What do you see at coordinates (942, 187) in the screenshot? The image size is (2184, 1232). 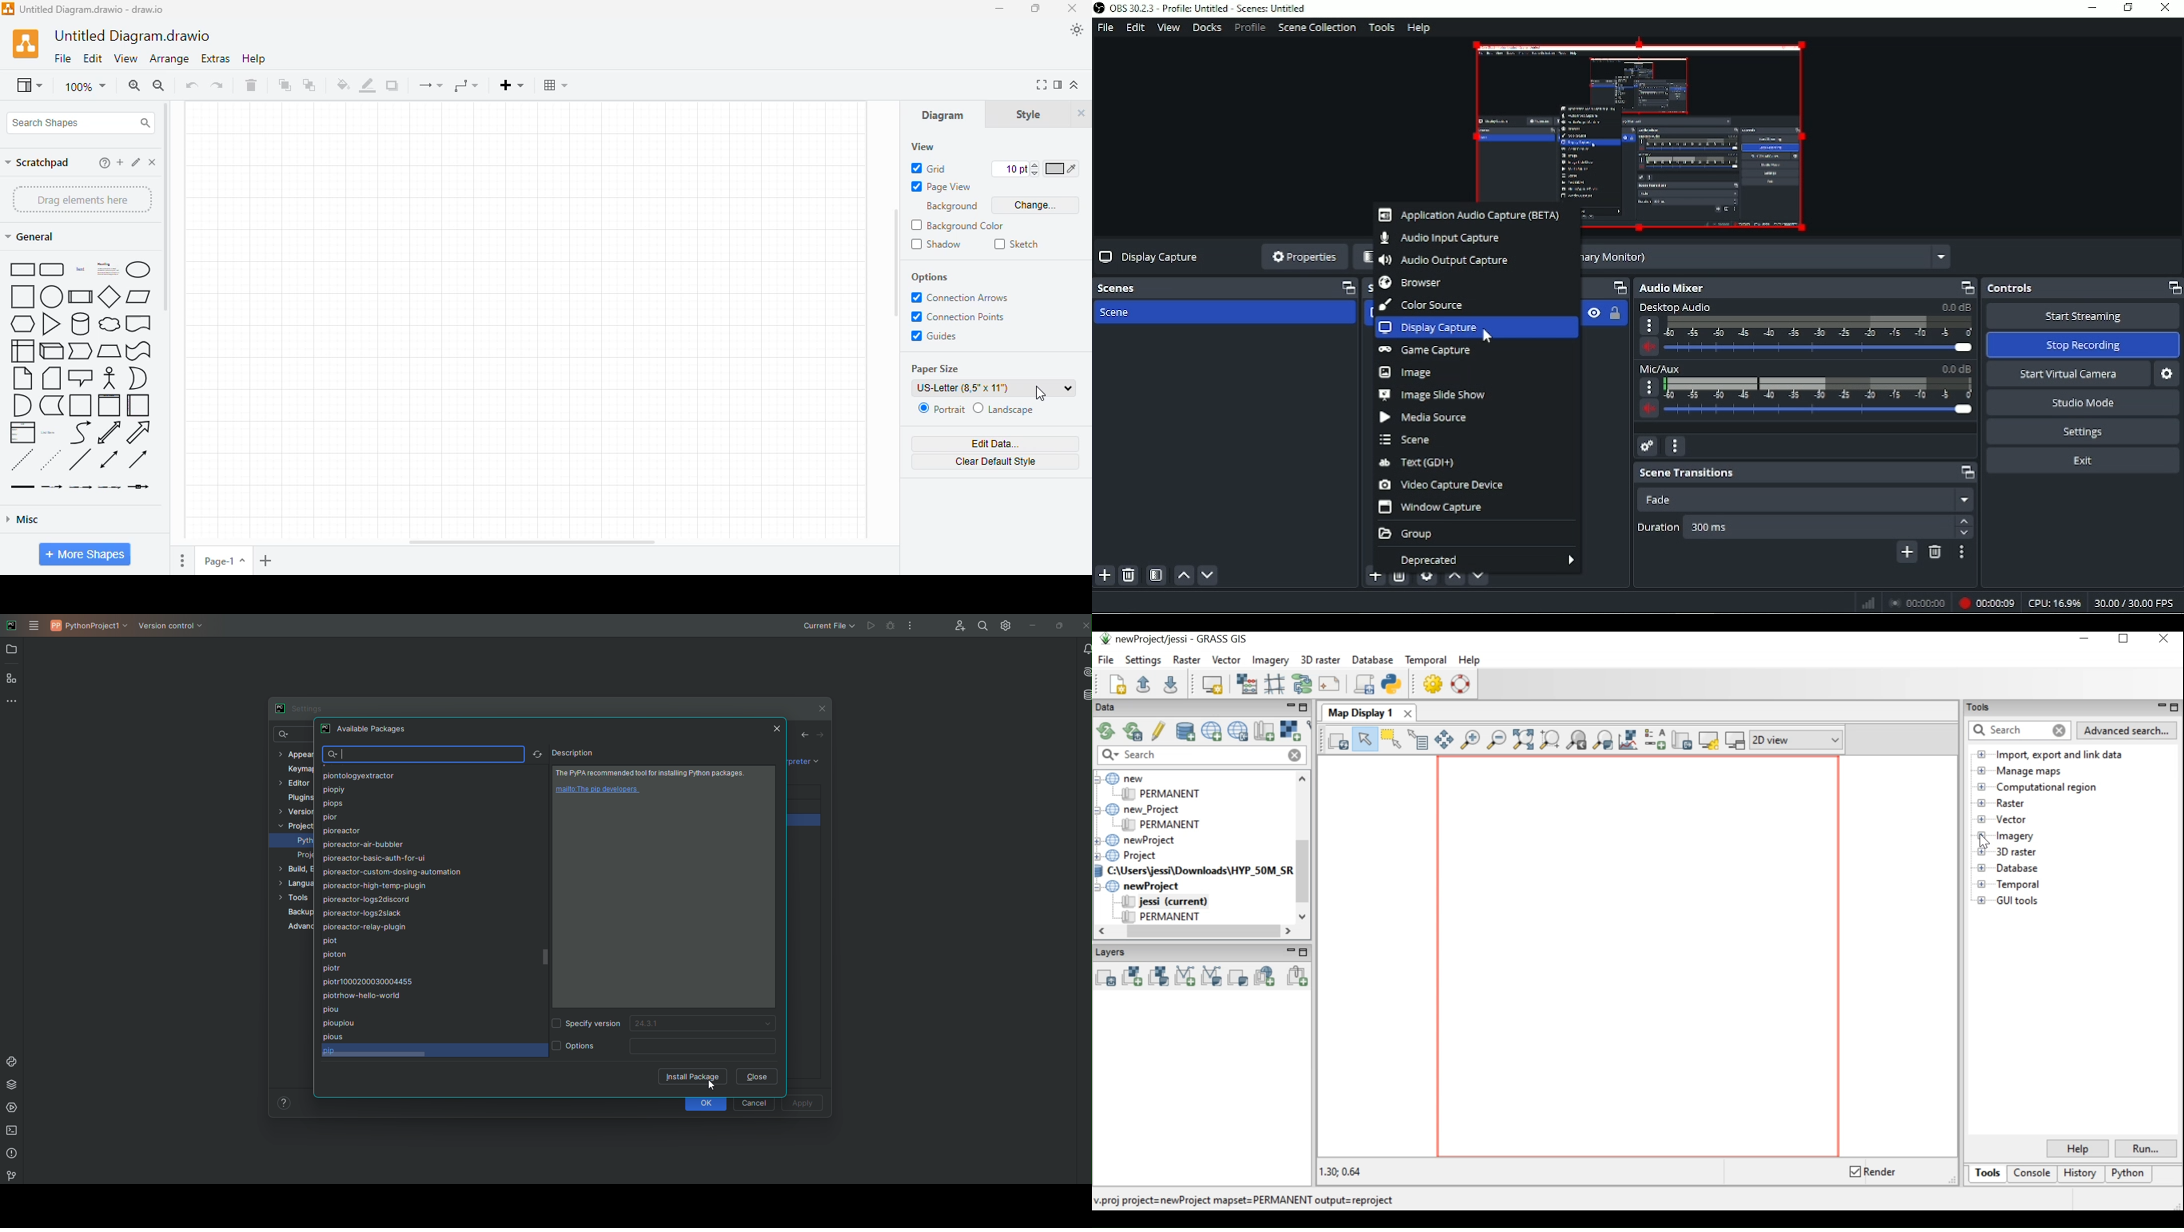 I see `page view` at bounding box center [942, 187].